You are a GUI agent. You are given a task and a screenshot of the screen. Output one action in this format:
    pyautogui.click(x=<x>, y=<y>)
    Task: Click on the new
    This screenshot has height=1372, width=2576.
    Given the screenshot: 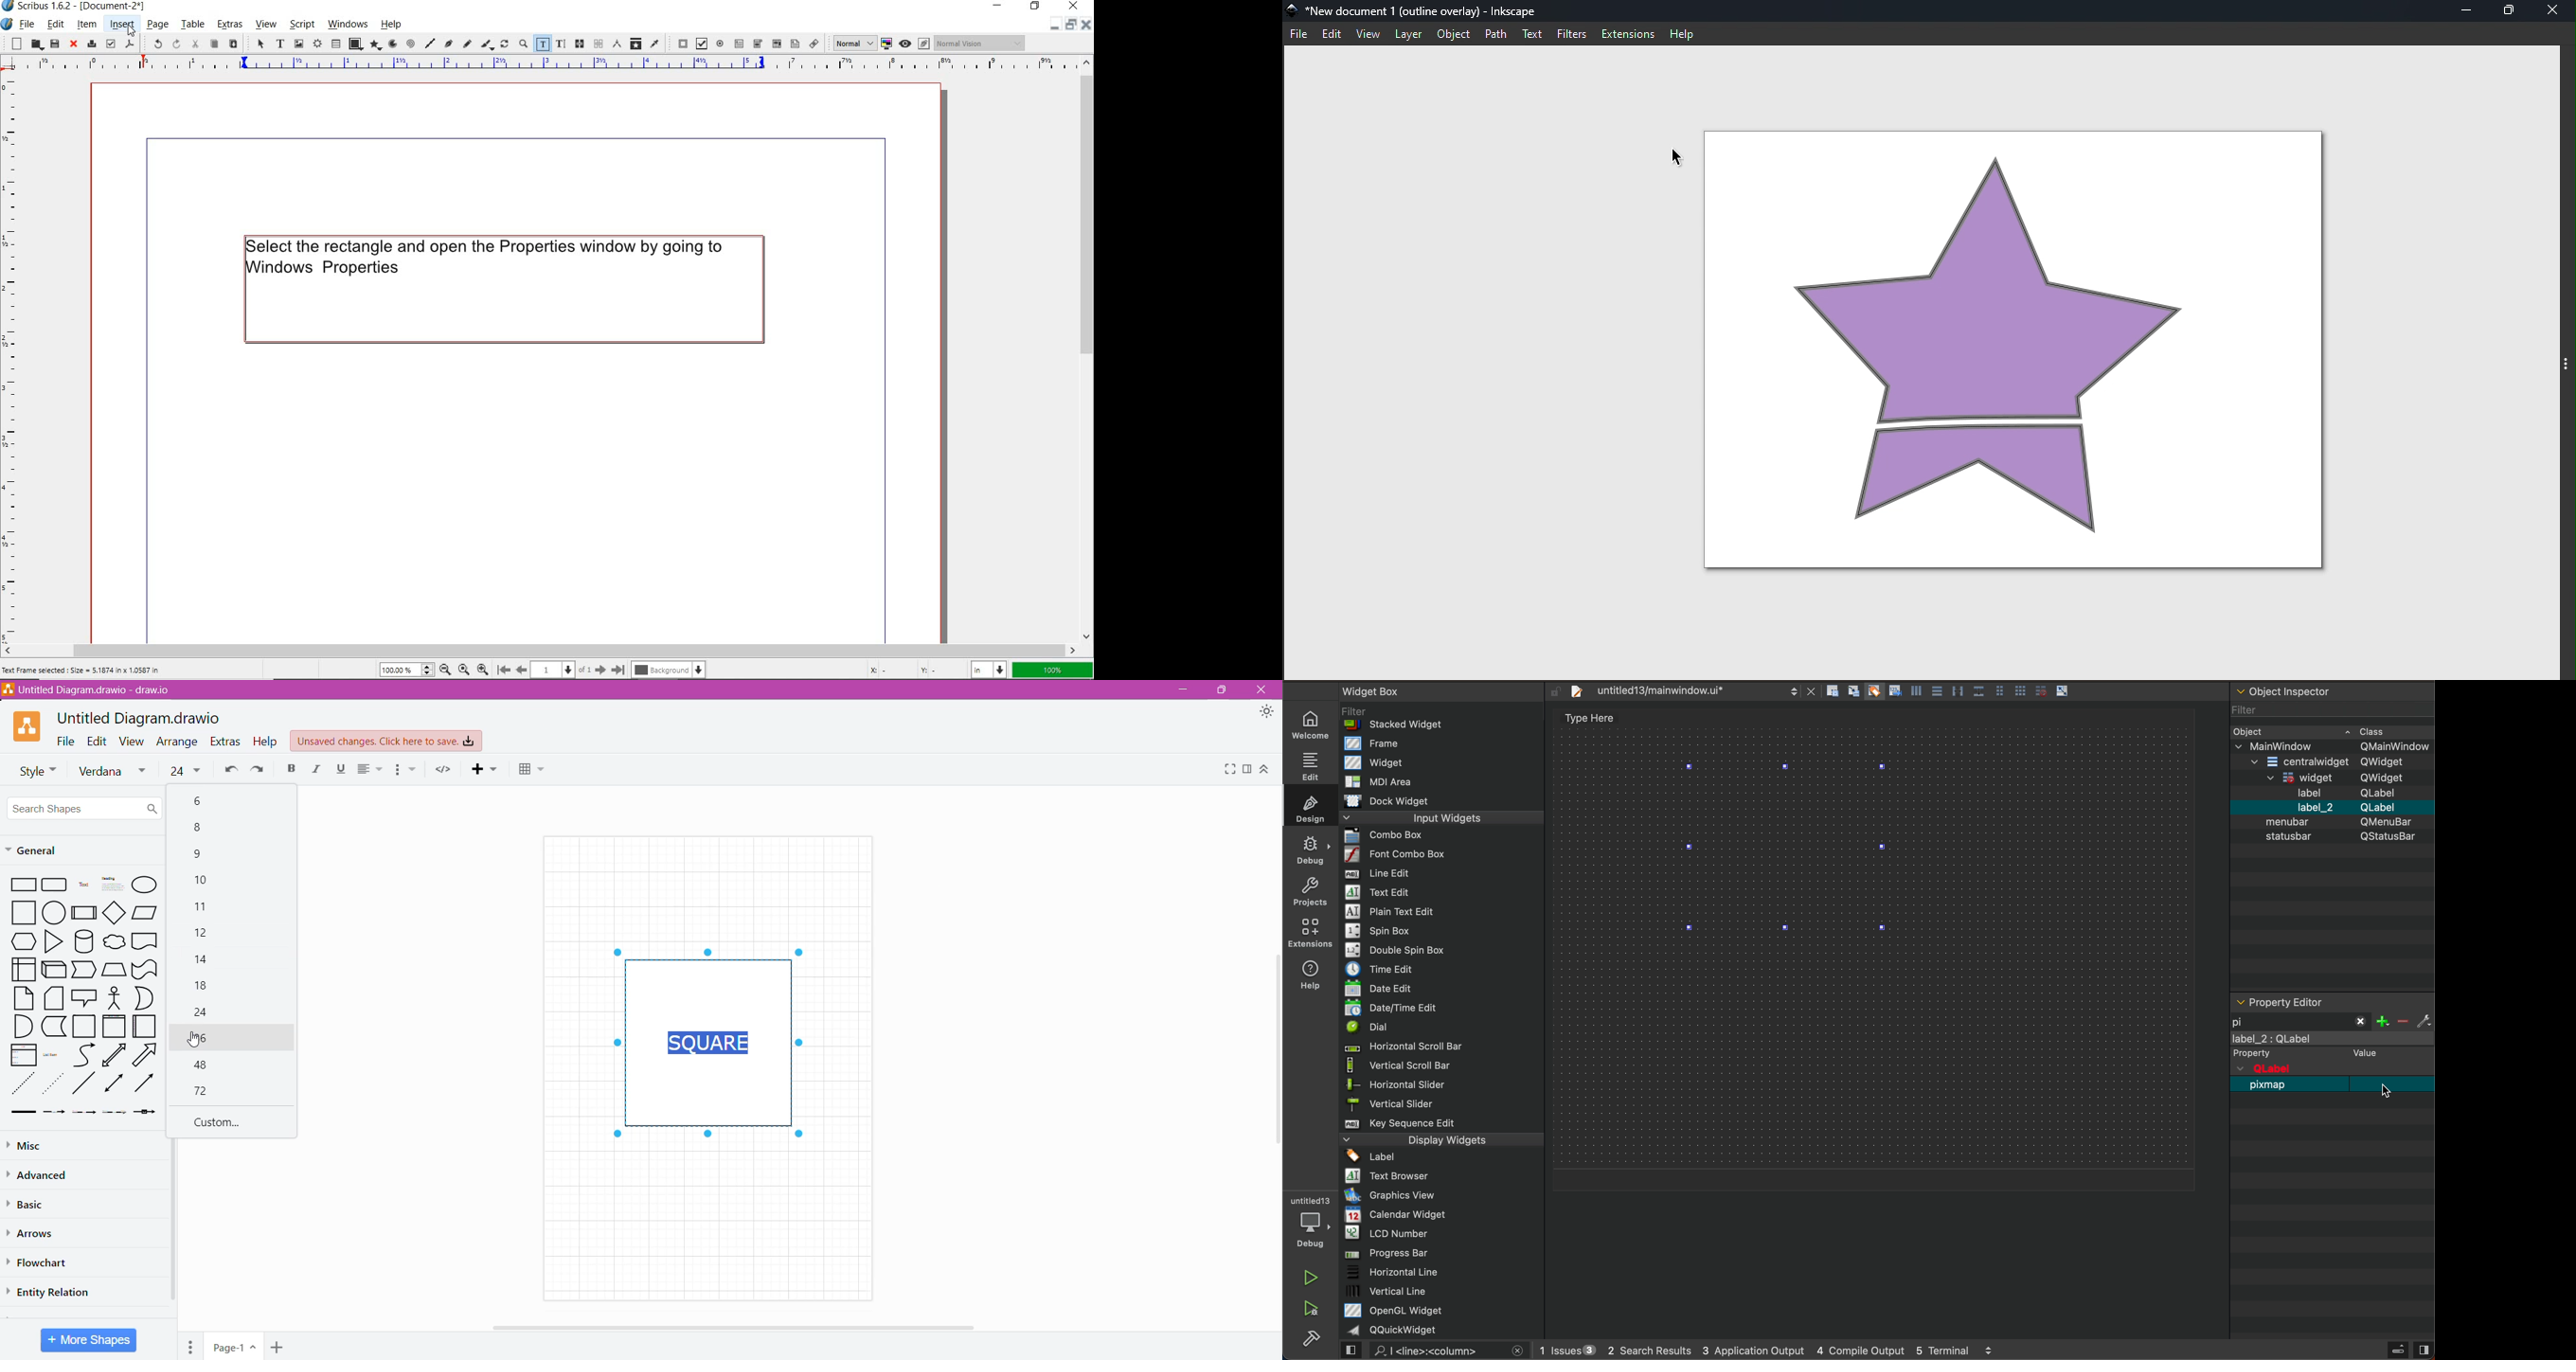 What is the action you would take?
    pyautogui.click(x=13, y=44)
    